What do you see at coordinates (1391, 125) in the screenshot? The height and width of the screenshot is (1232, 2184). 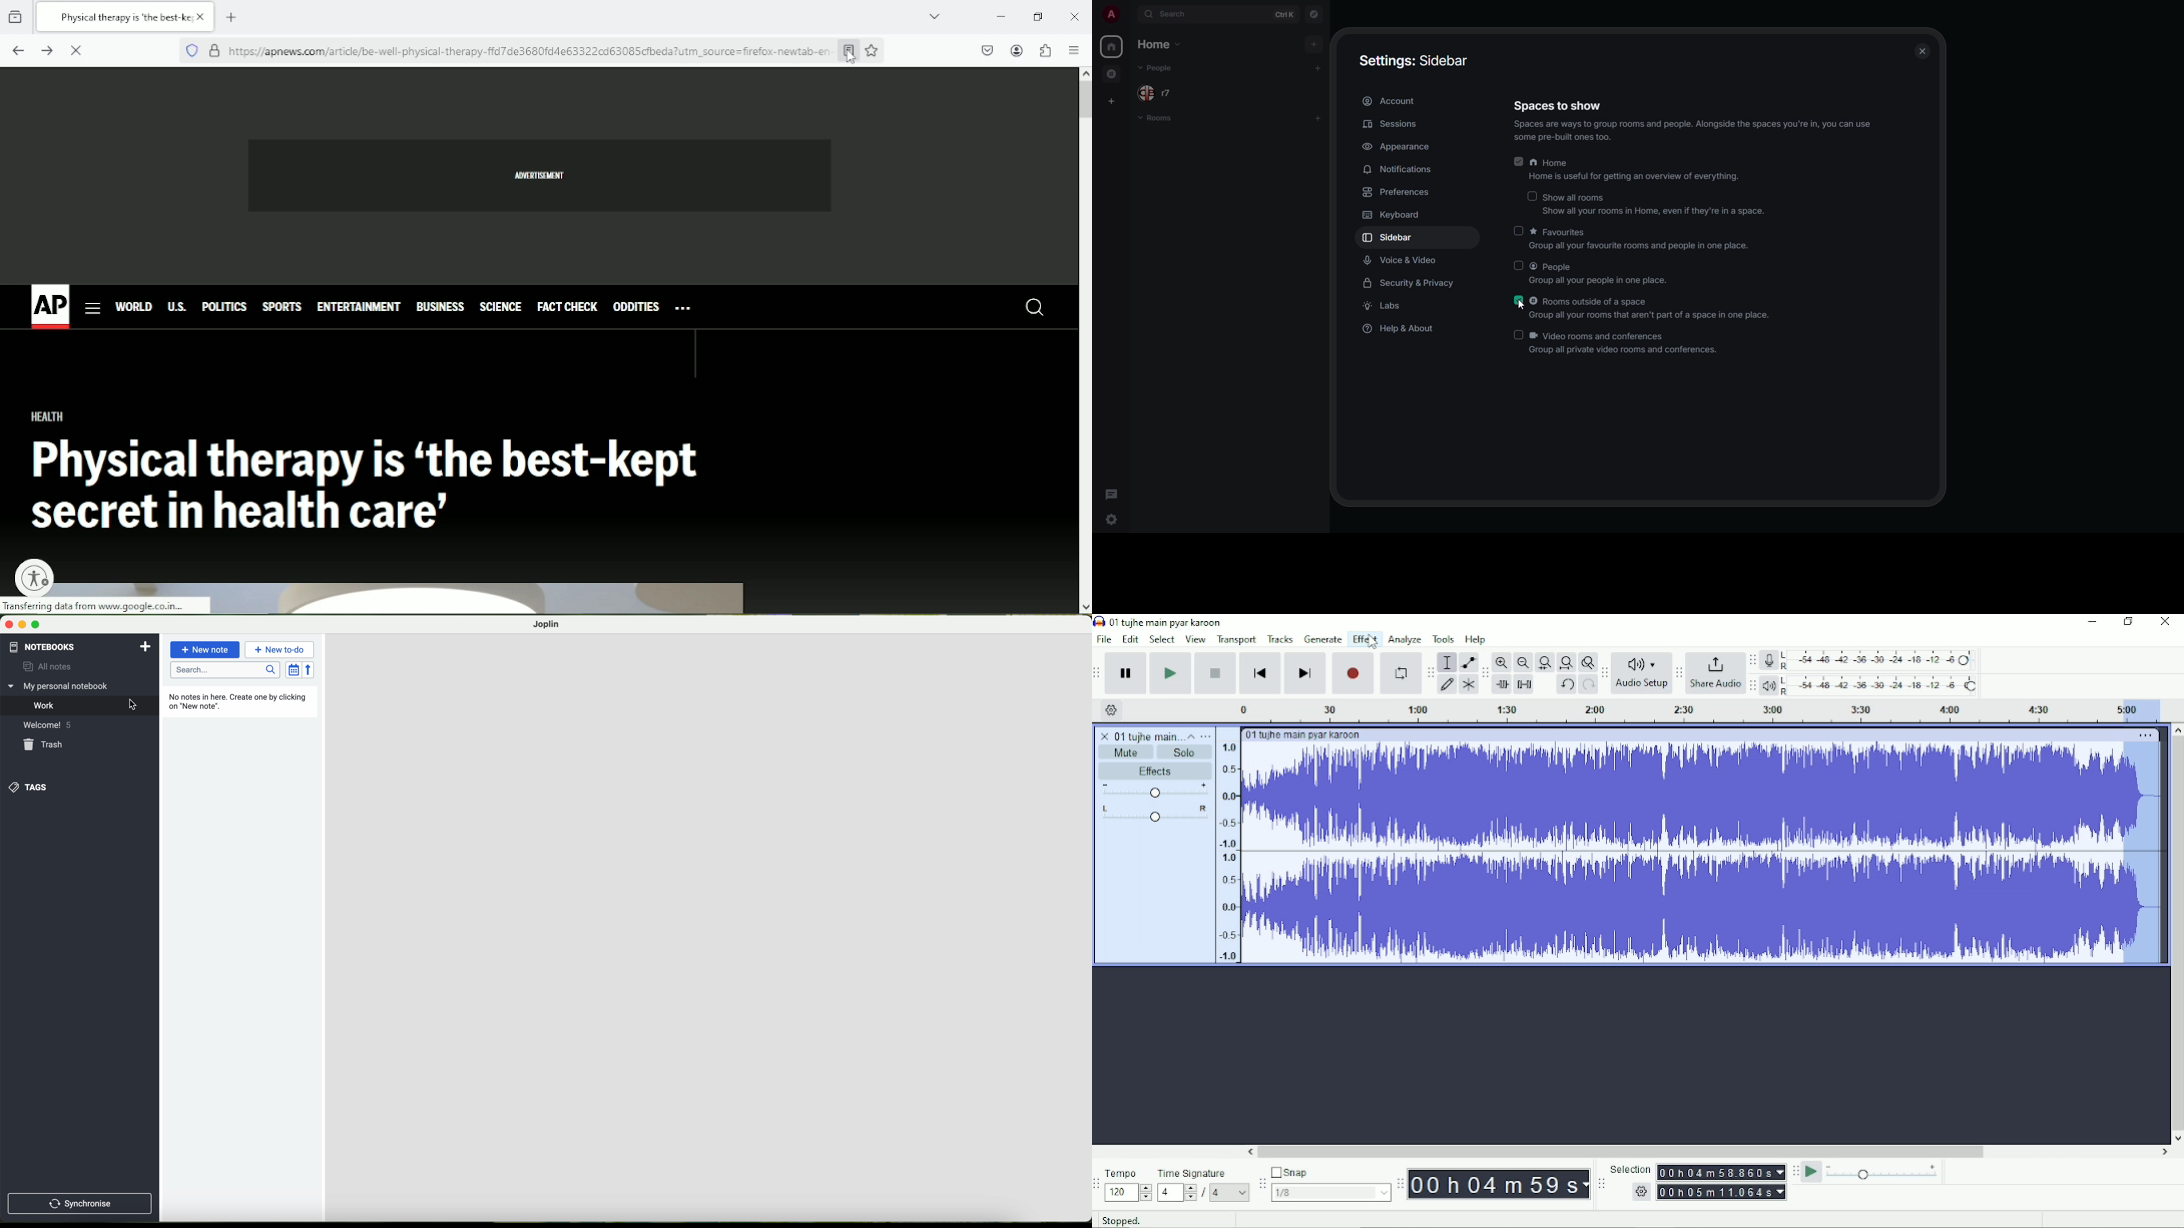 I see `sessions` at bounding box center [1391, 125].